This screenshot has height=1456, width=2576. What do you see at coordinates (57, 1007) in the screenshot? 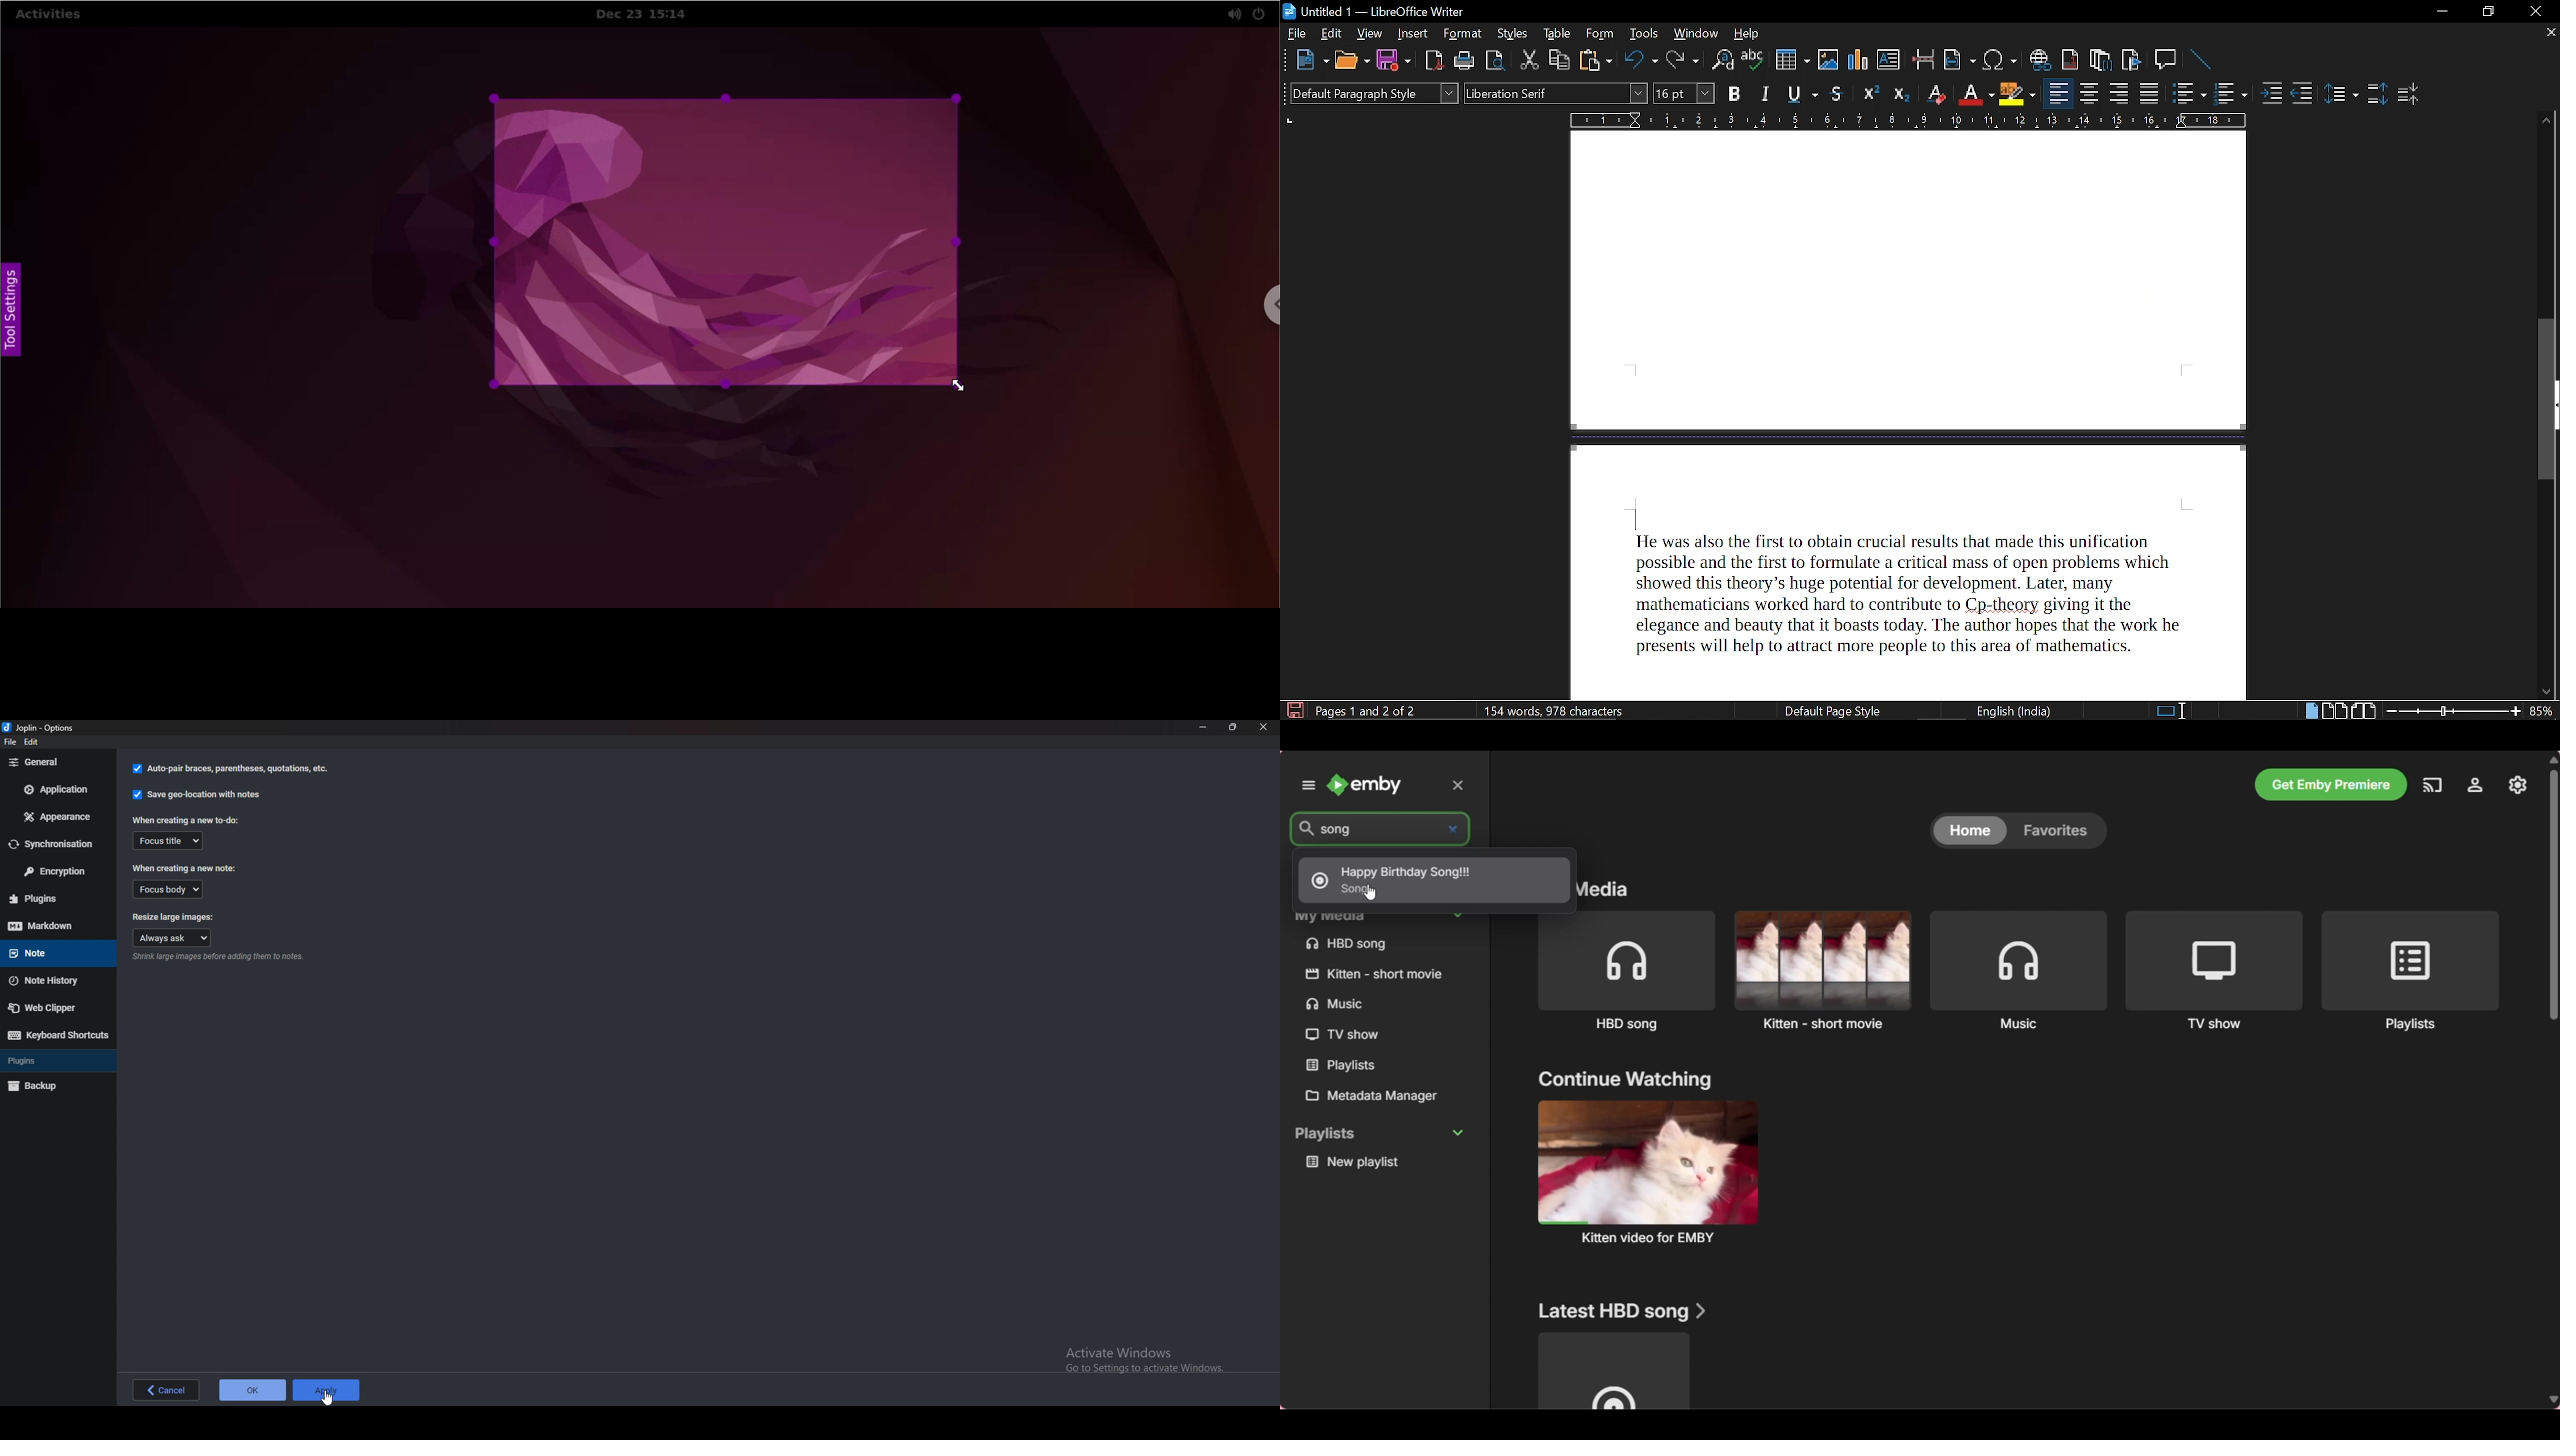
I see `Web Clipper` at bounding box center [57, 1007].